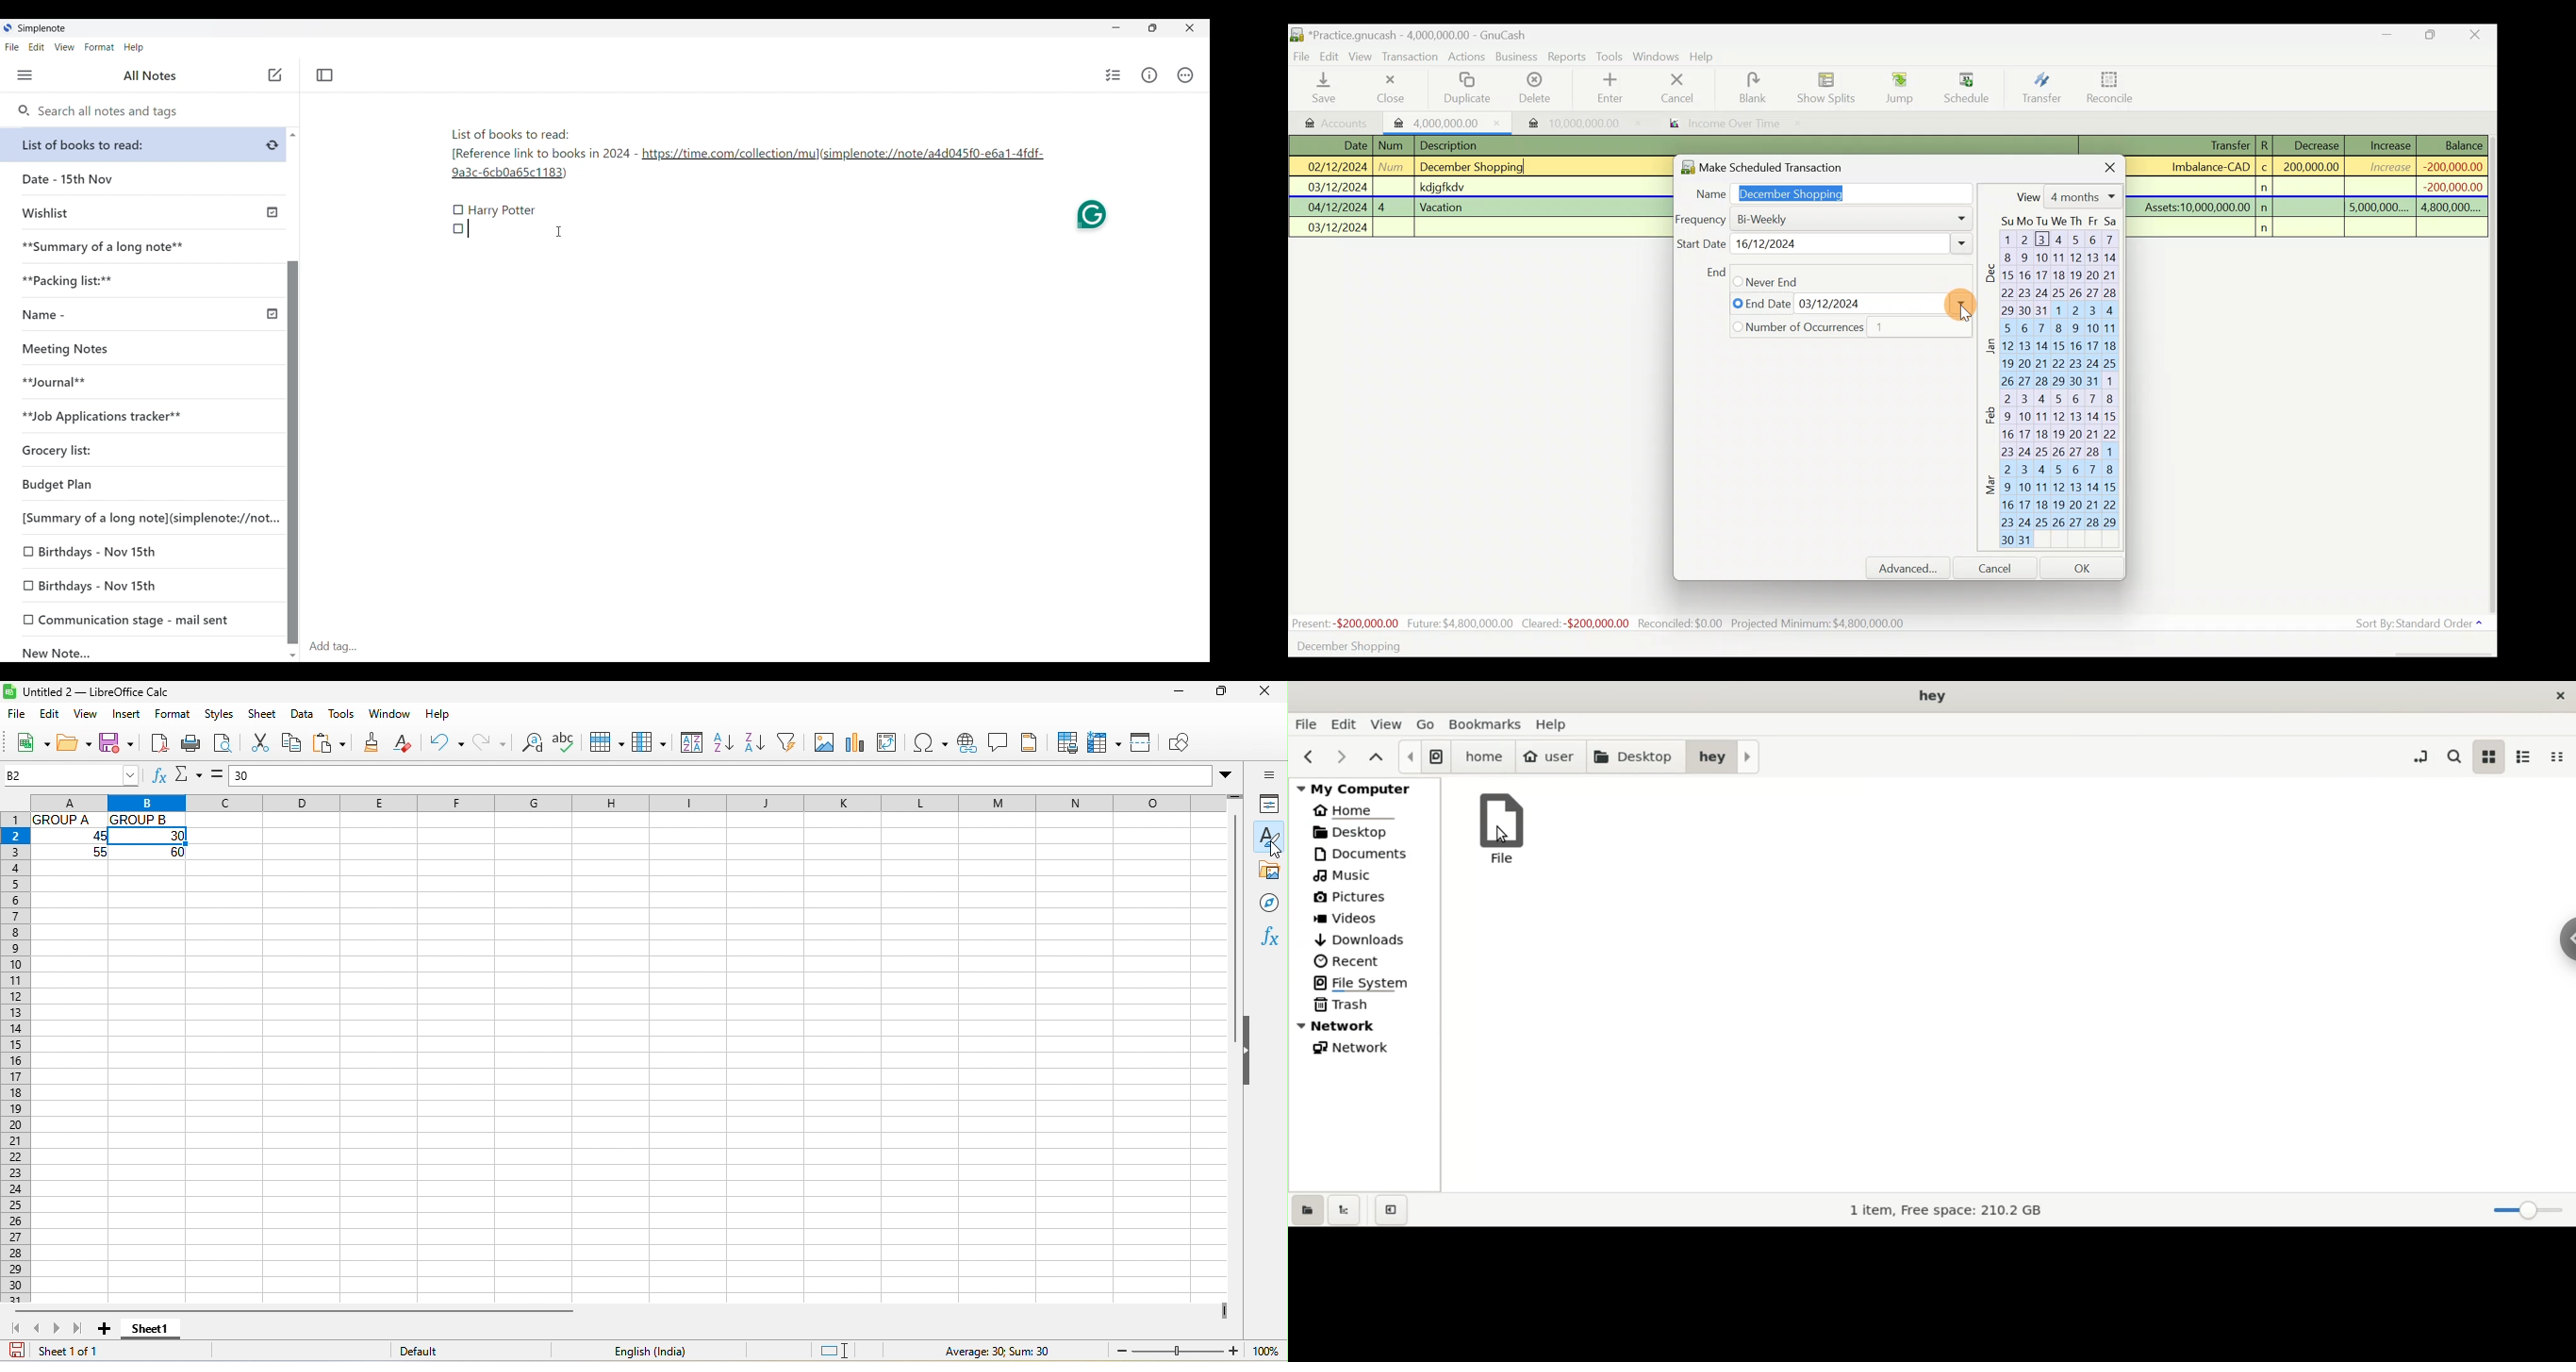 The width and height of the screenshot is (2576, 1372). What do you see at coordinates (148, 76) in the screenshot?
I see `All Notes` at bounding box center [148, 76].